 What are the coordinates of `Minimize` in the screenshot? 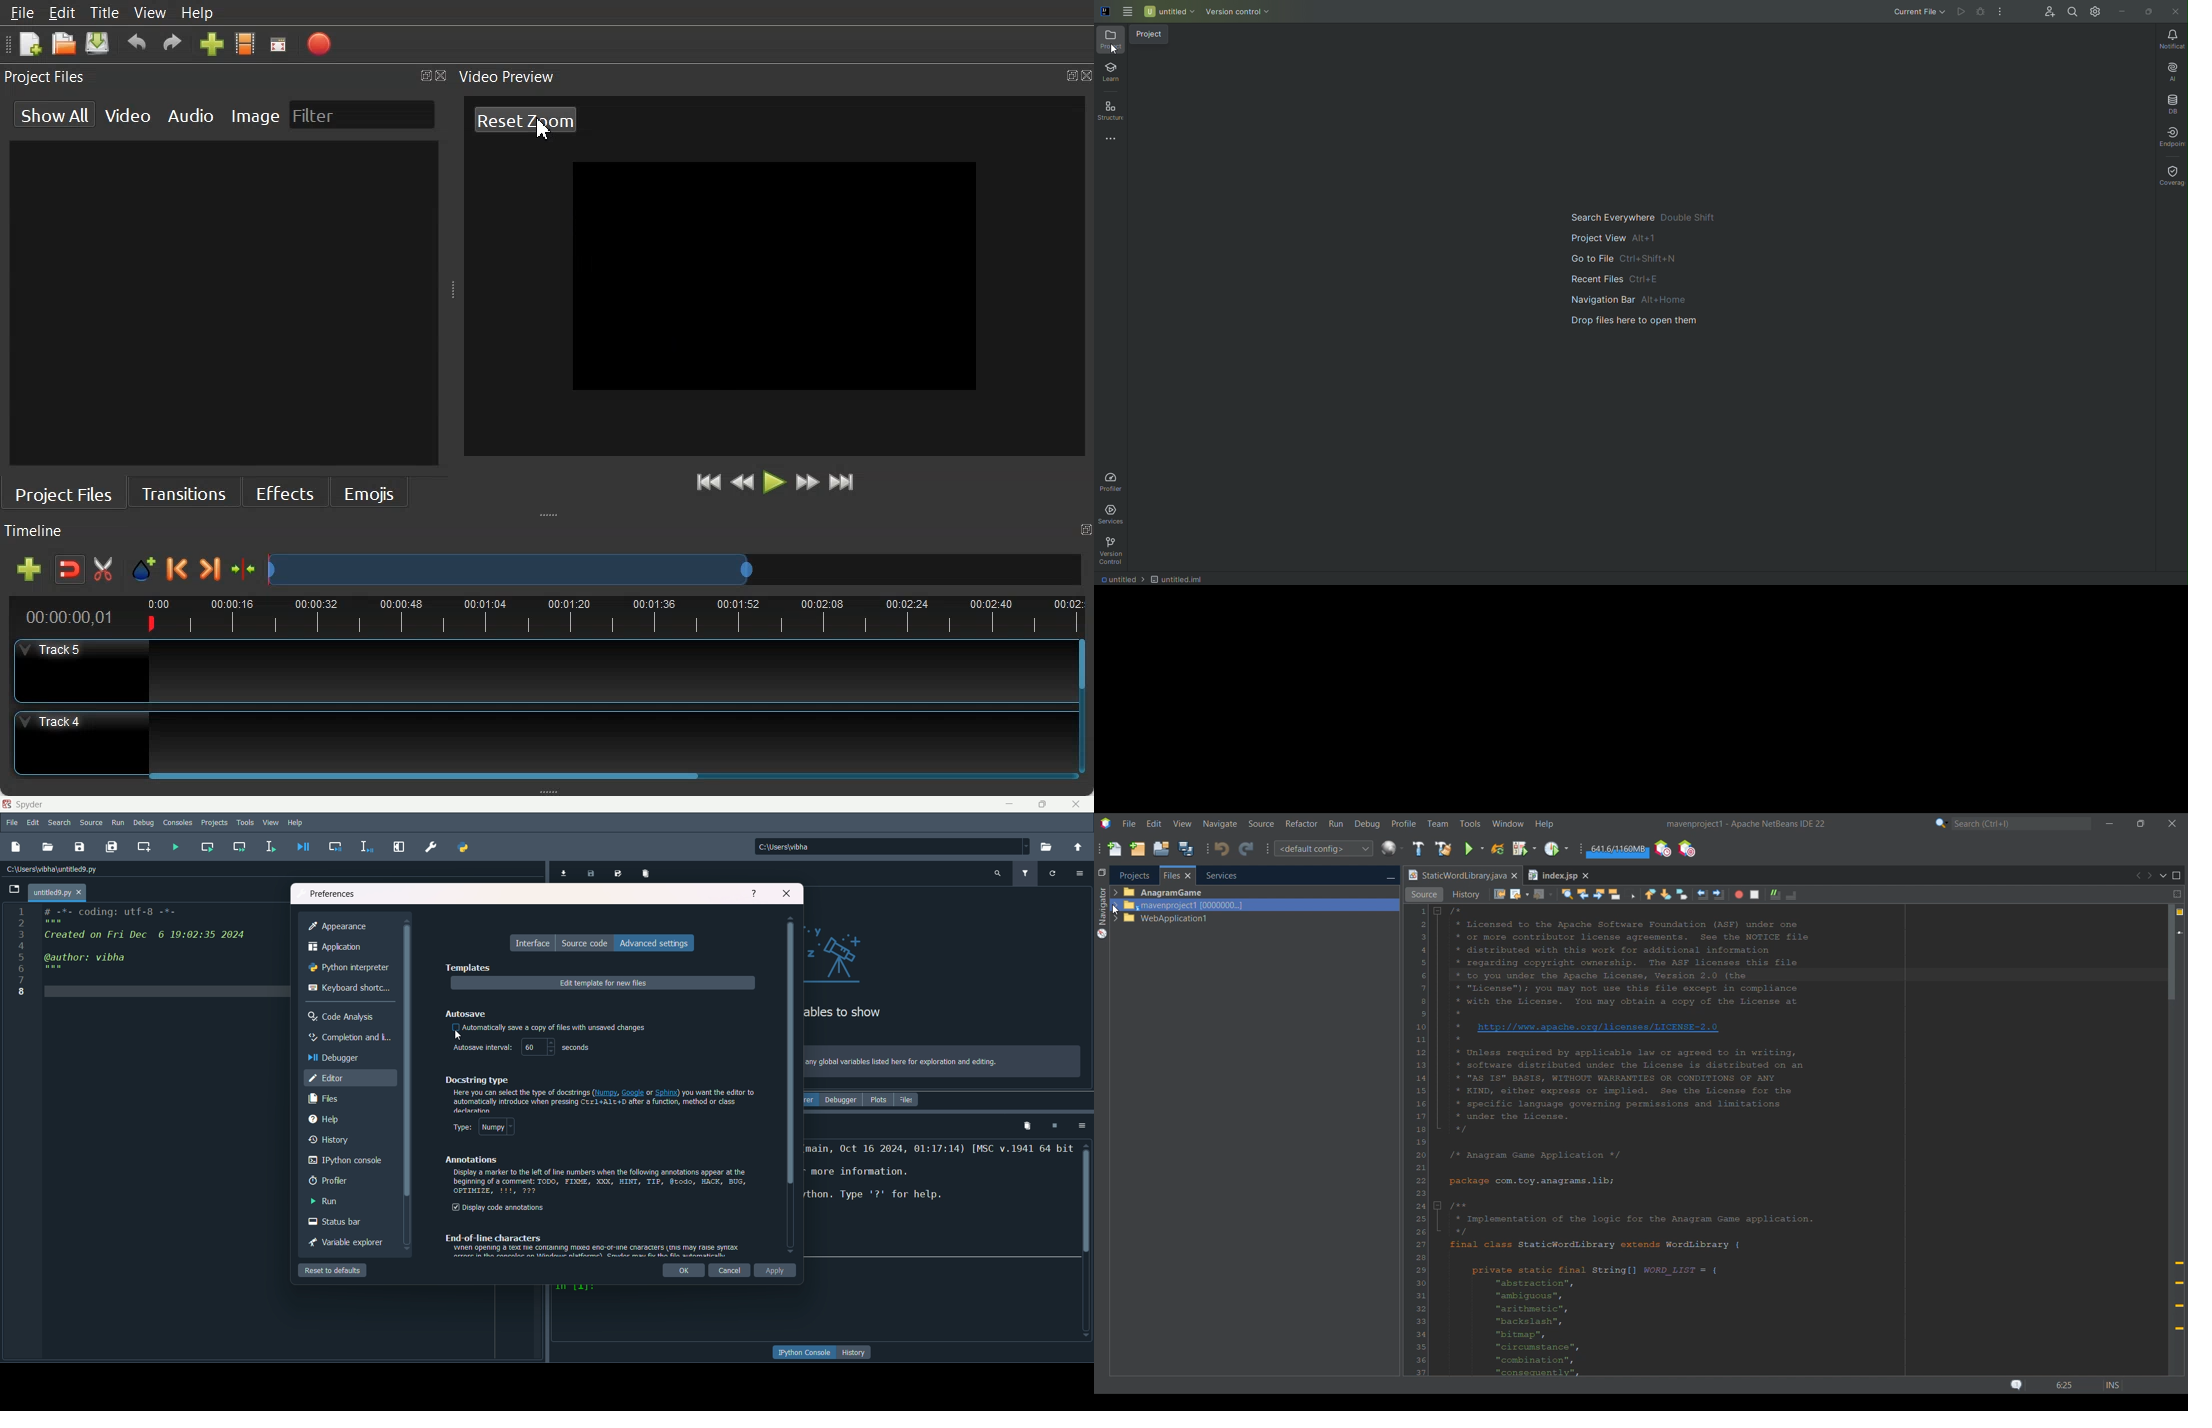 It's located at (2109, 824).